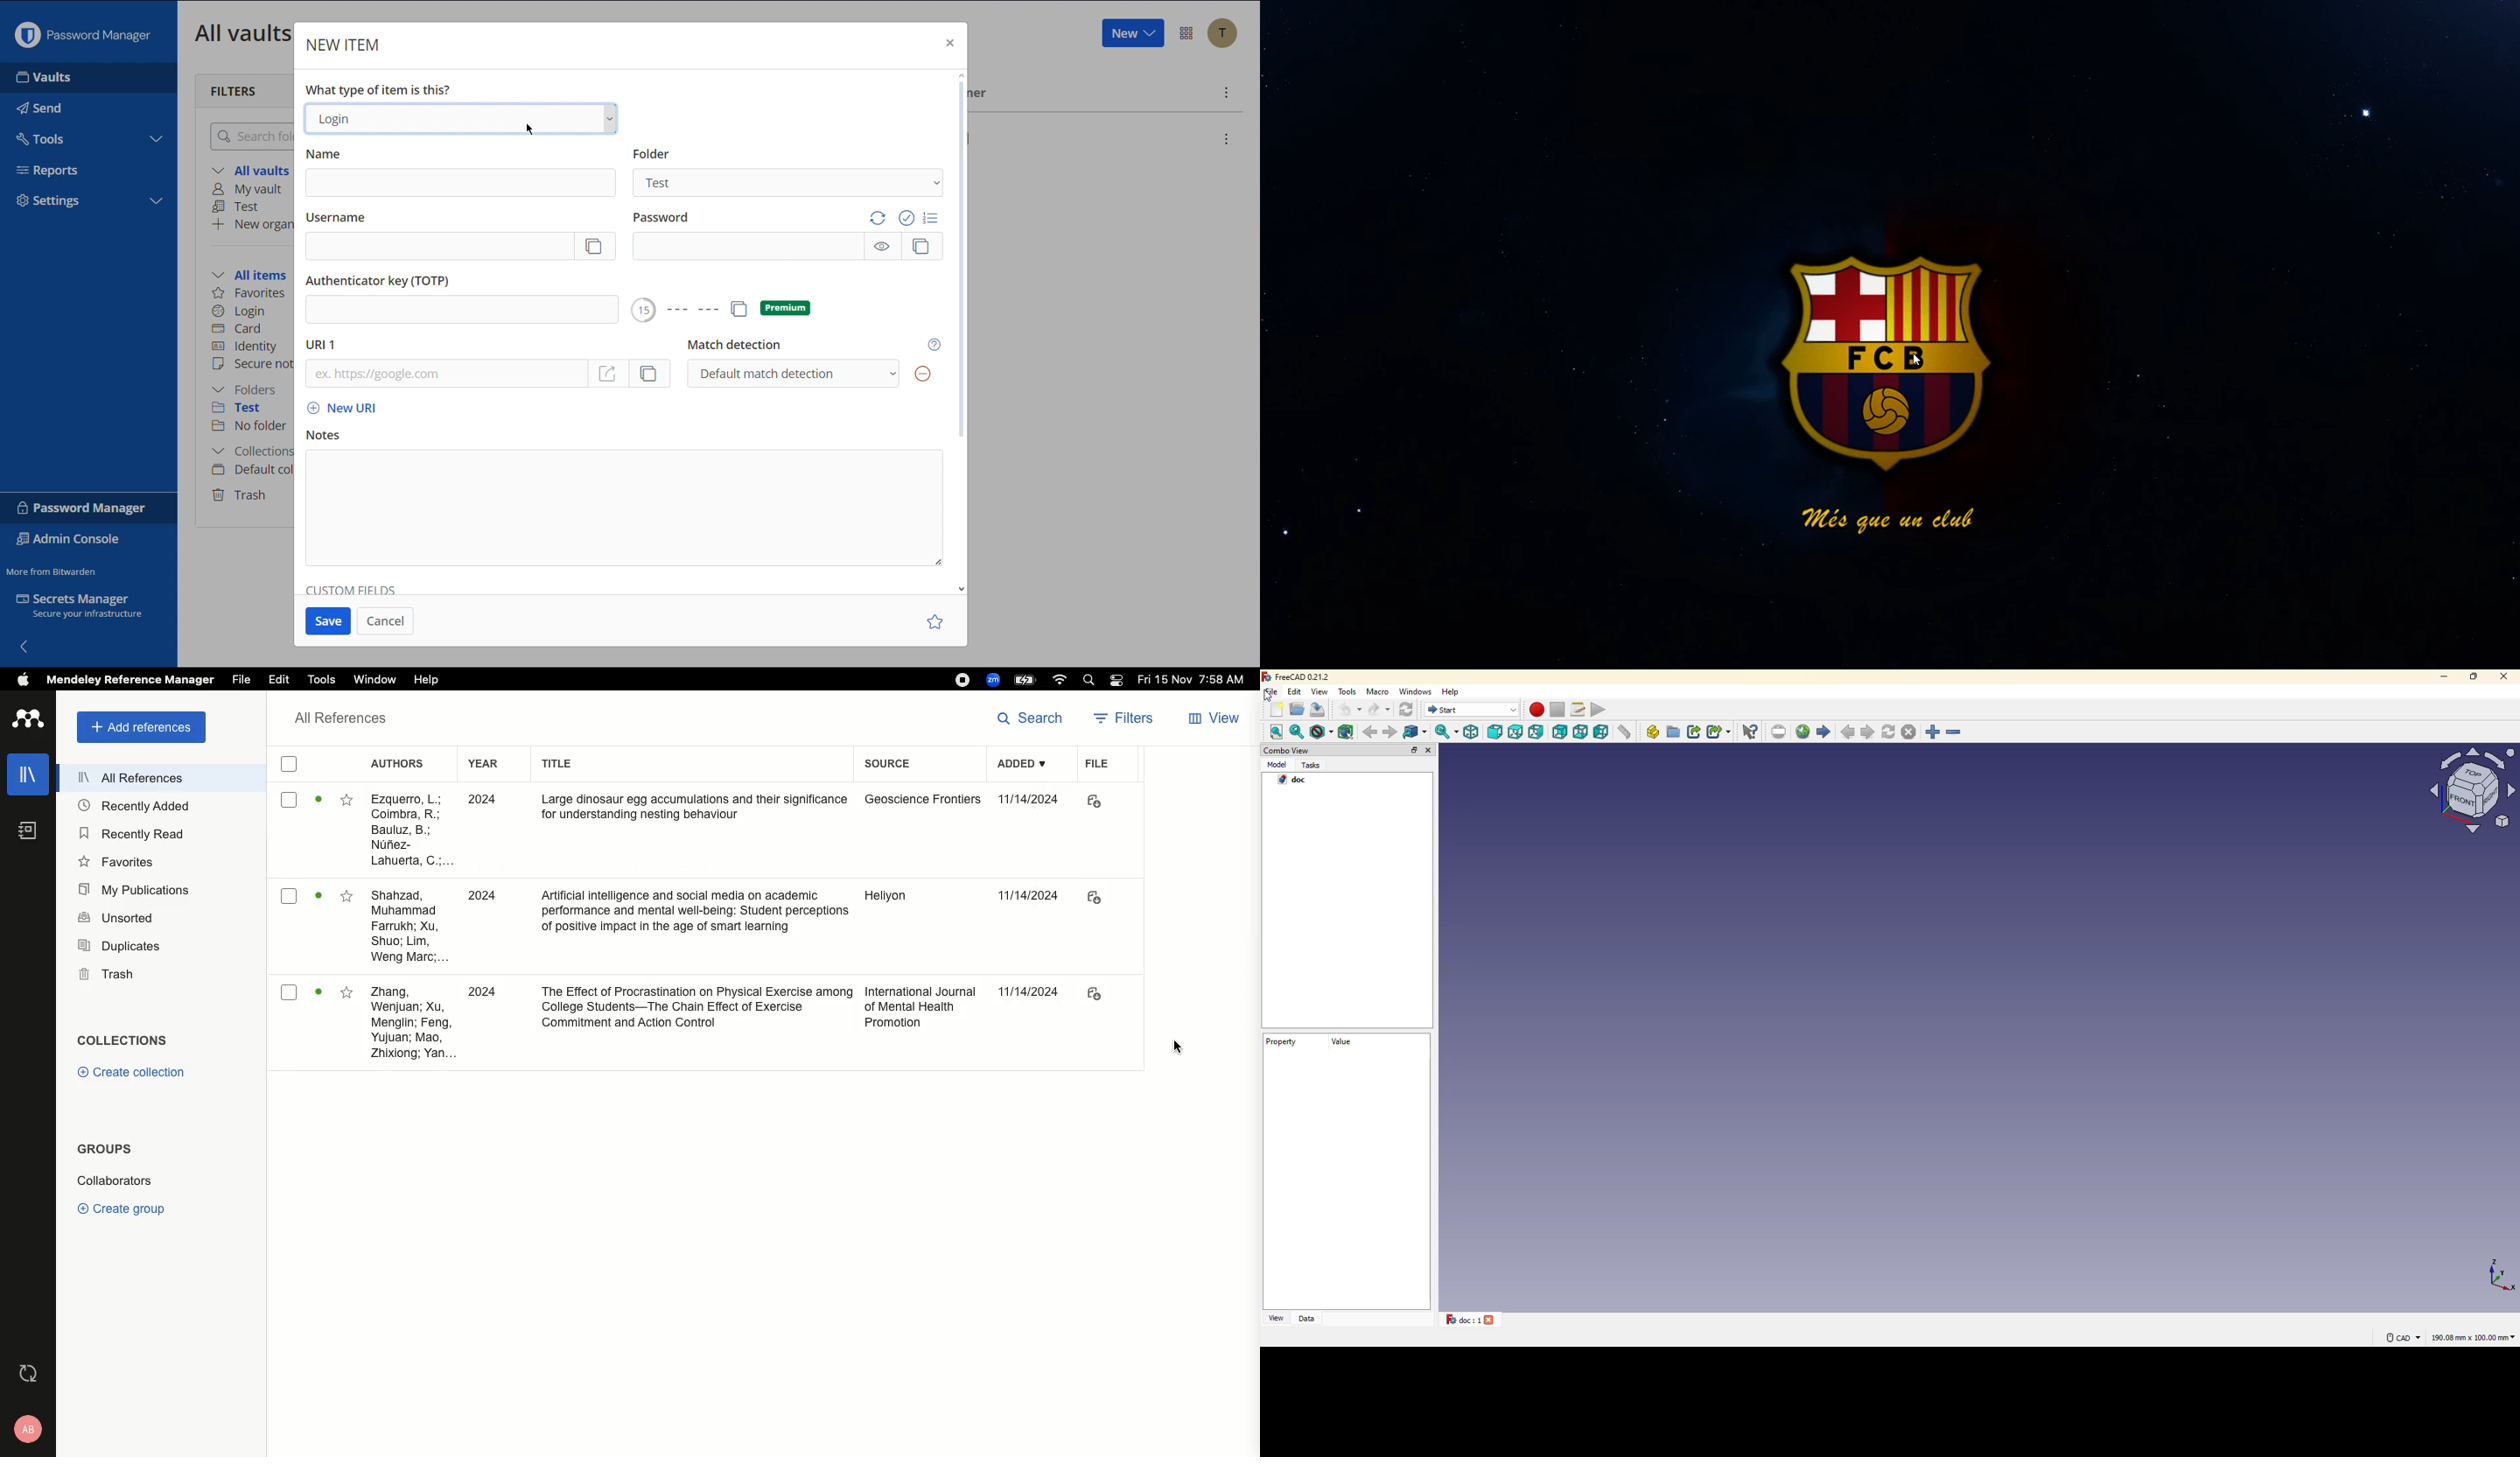 The width and height of the screenshot is (2520, 1484). I want to click on switch between workbenches, so click(1472, 709).